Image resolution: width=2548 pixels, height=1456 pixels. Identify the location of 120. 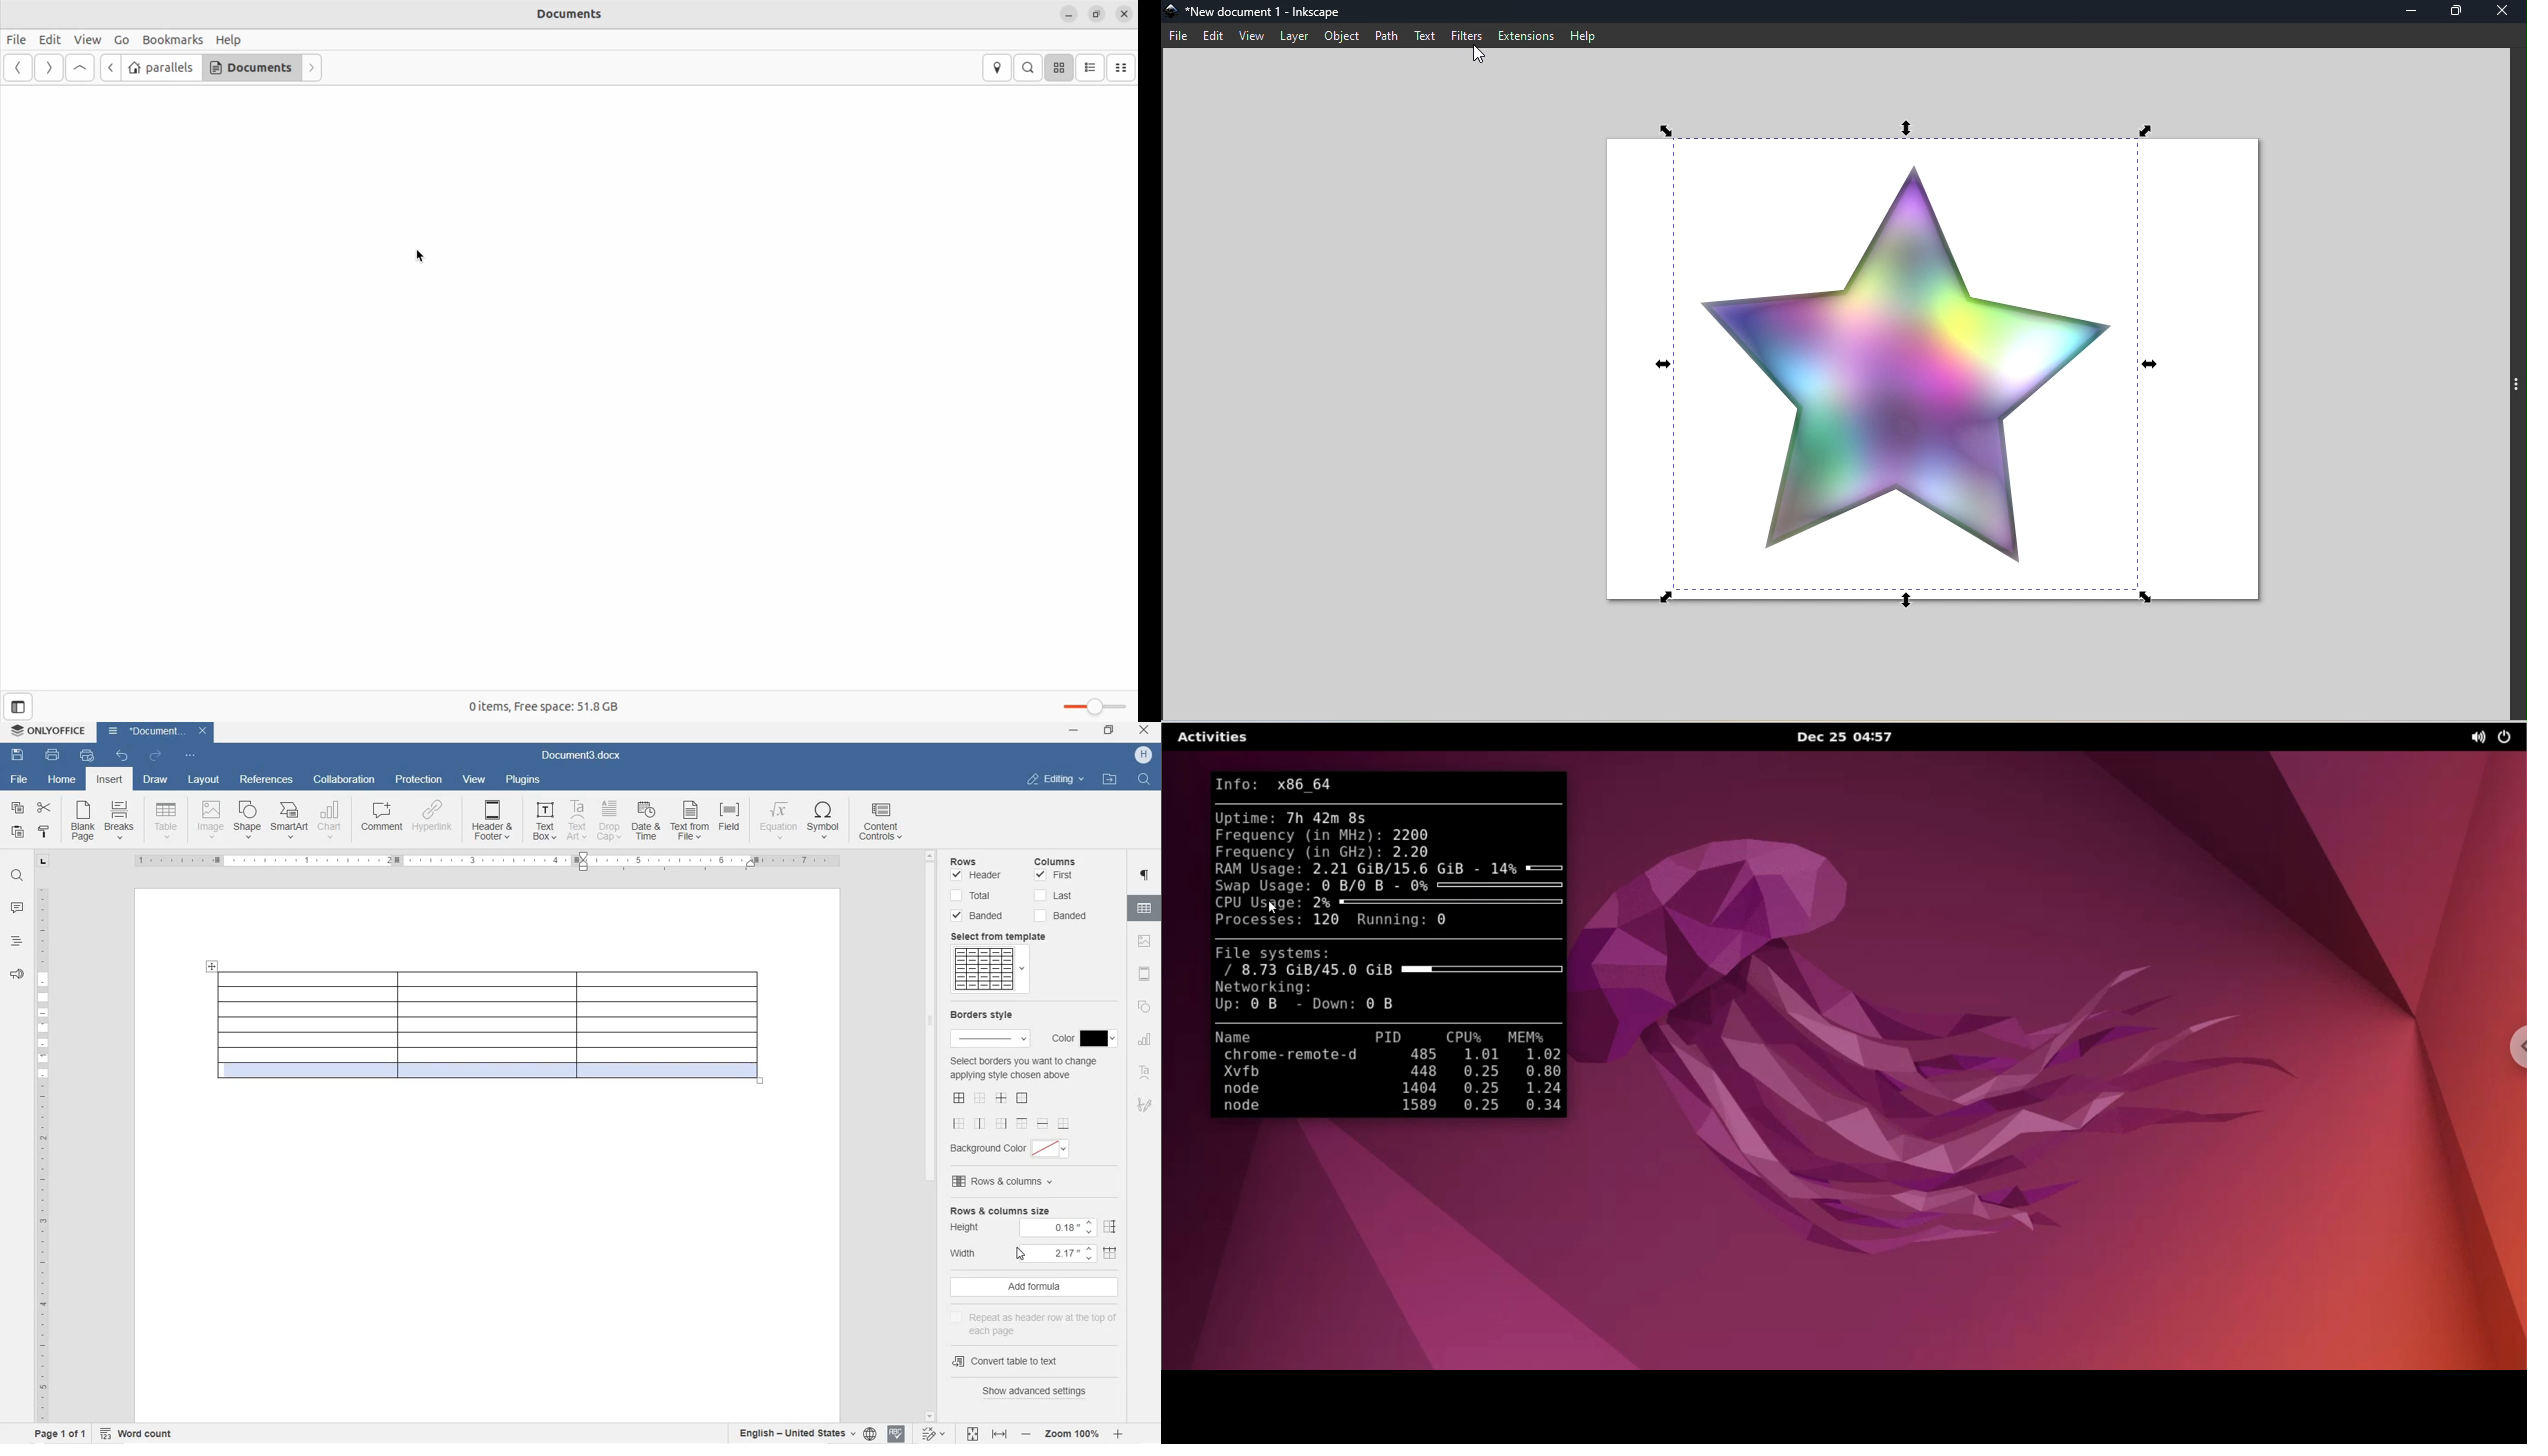
(1326, 922).